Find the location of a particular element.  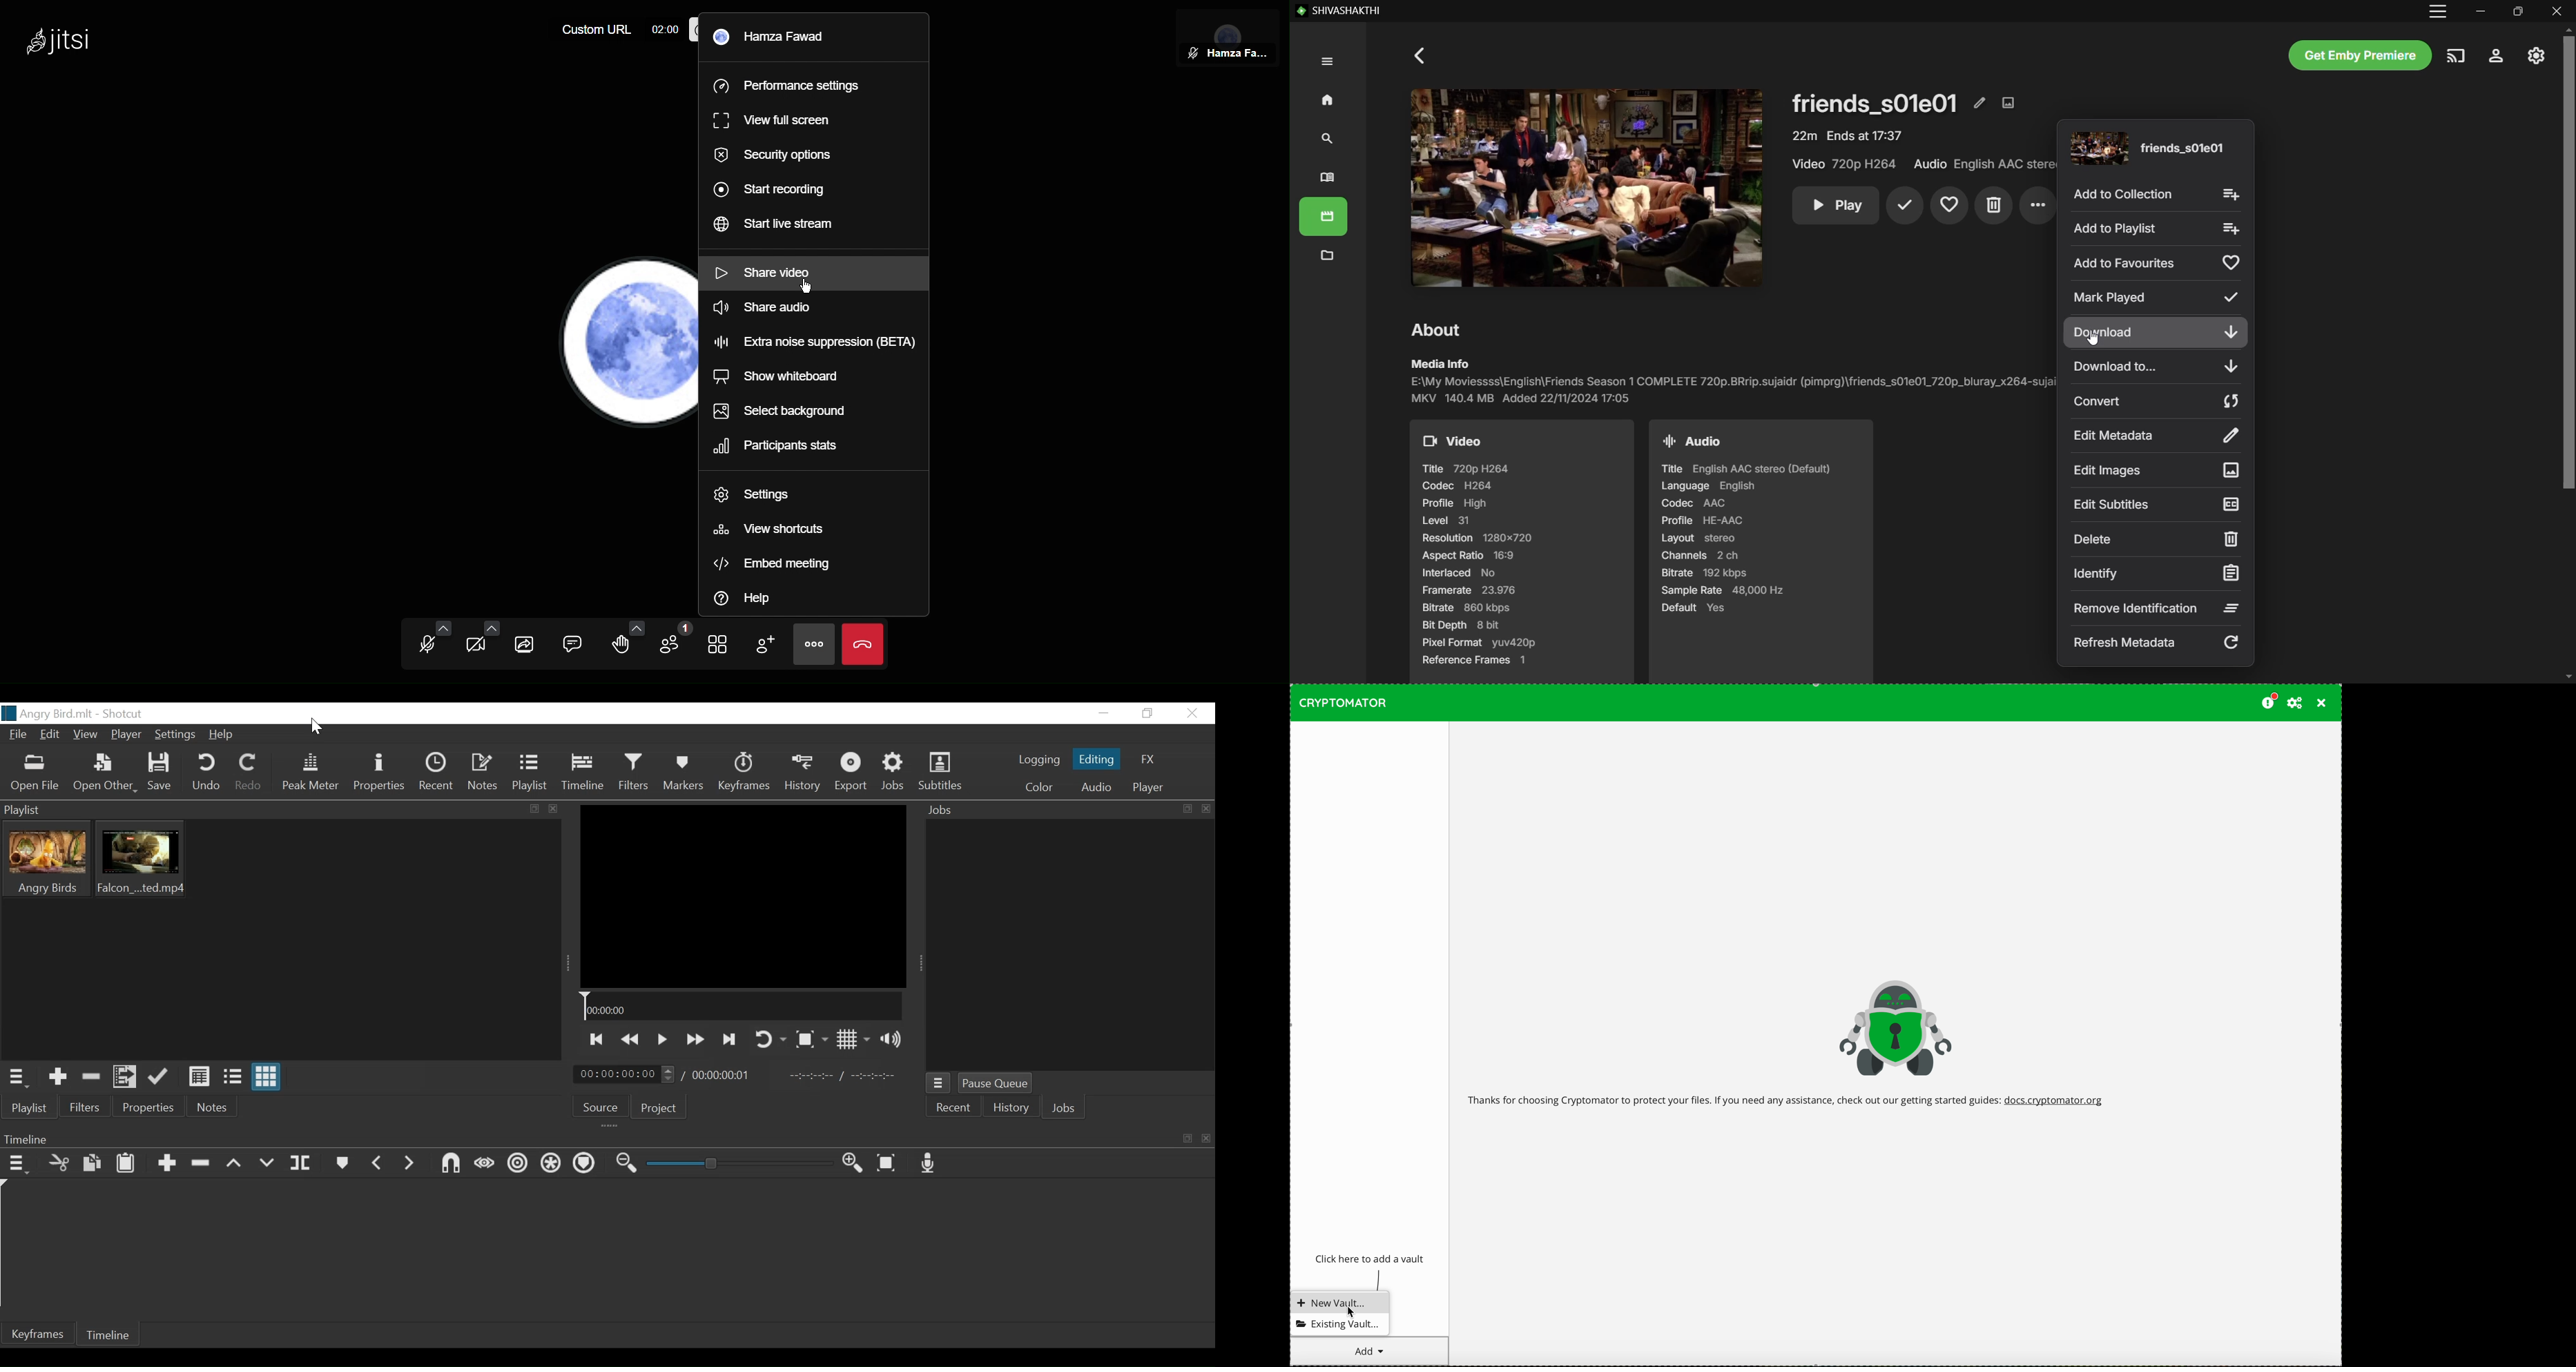

Add the Source to the playlist is located at coordinates (58, 1077).